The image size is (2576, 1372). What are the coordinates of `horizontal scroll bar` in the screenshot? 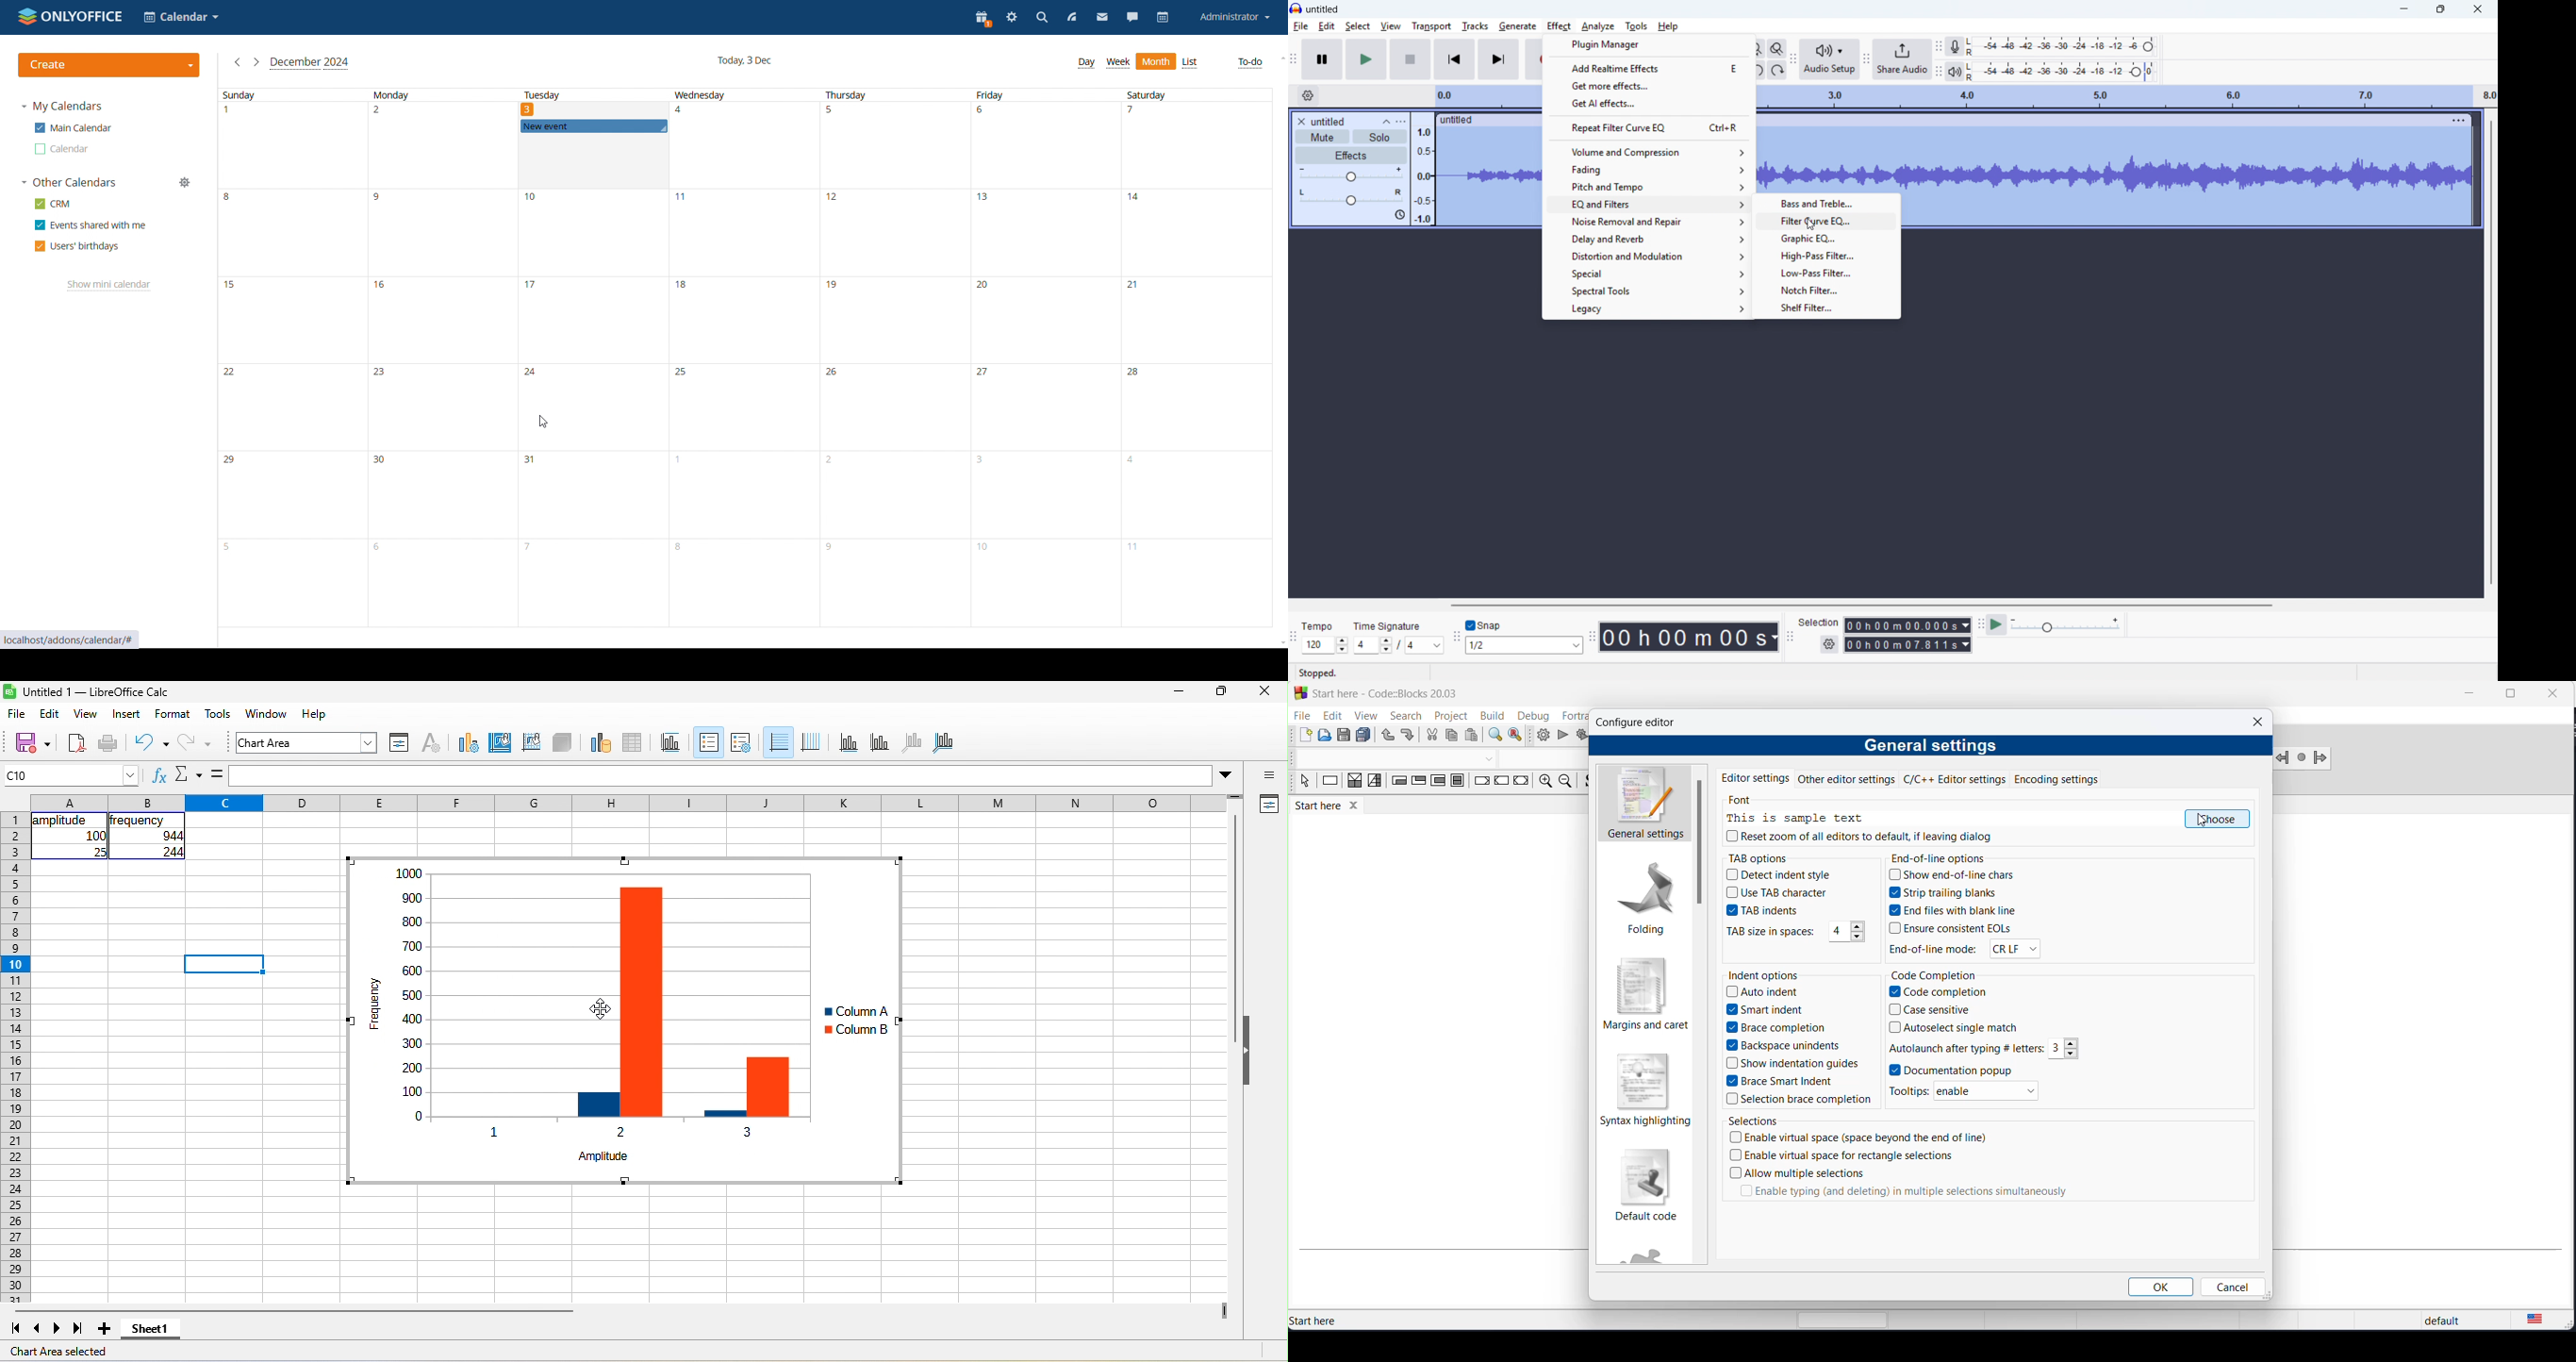 It's located at (294, 1311).